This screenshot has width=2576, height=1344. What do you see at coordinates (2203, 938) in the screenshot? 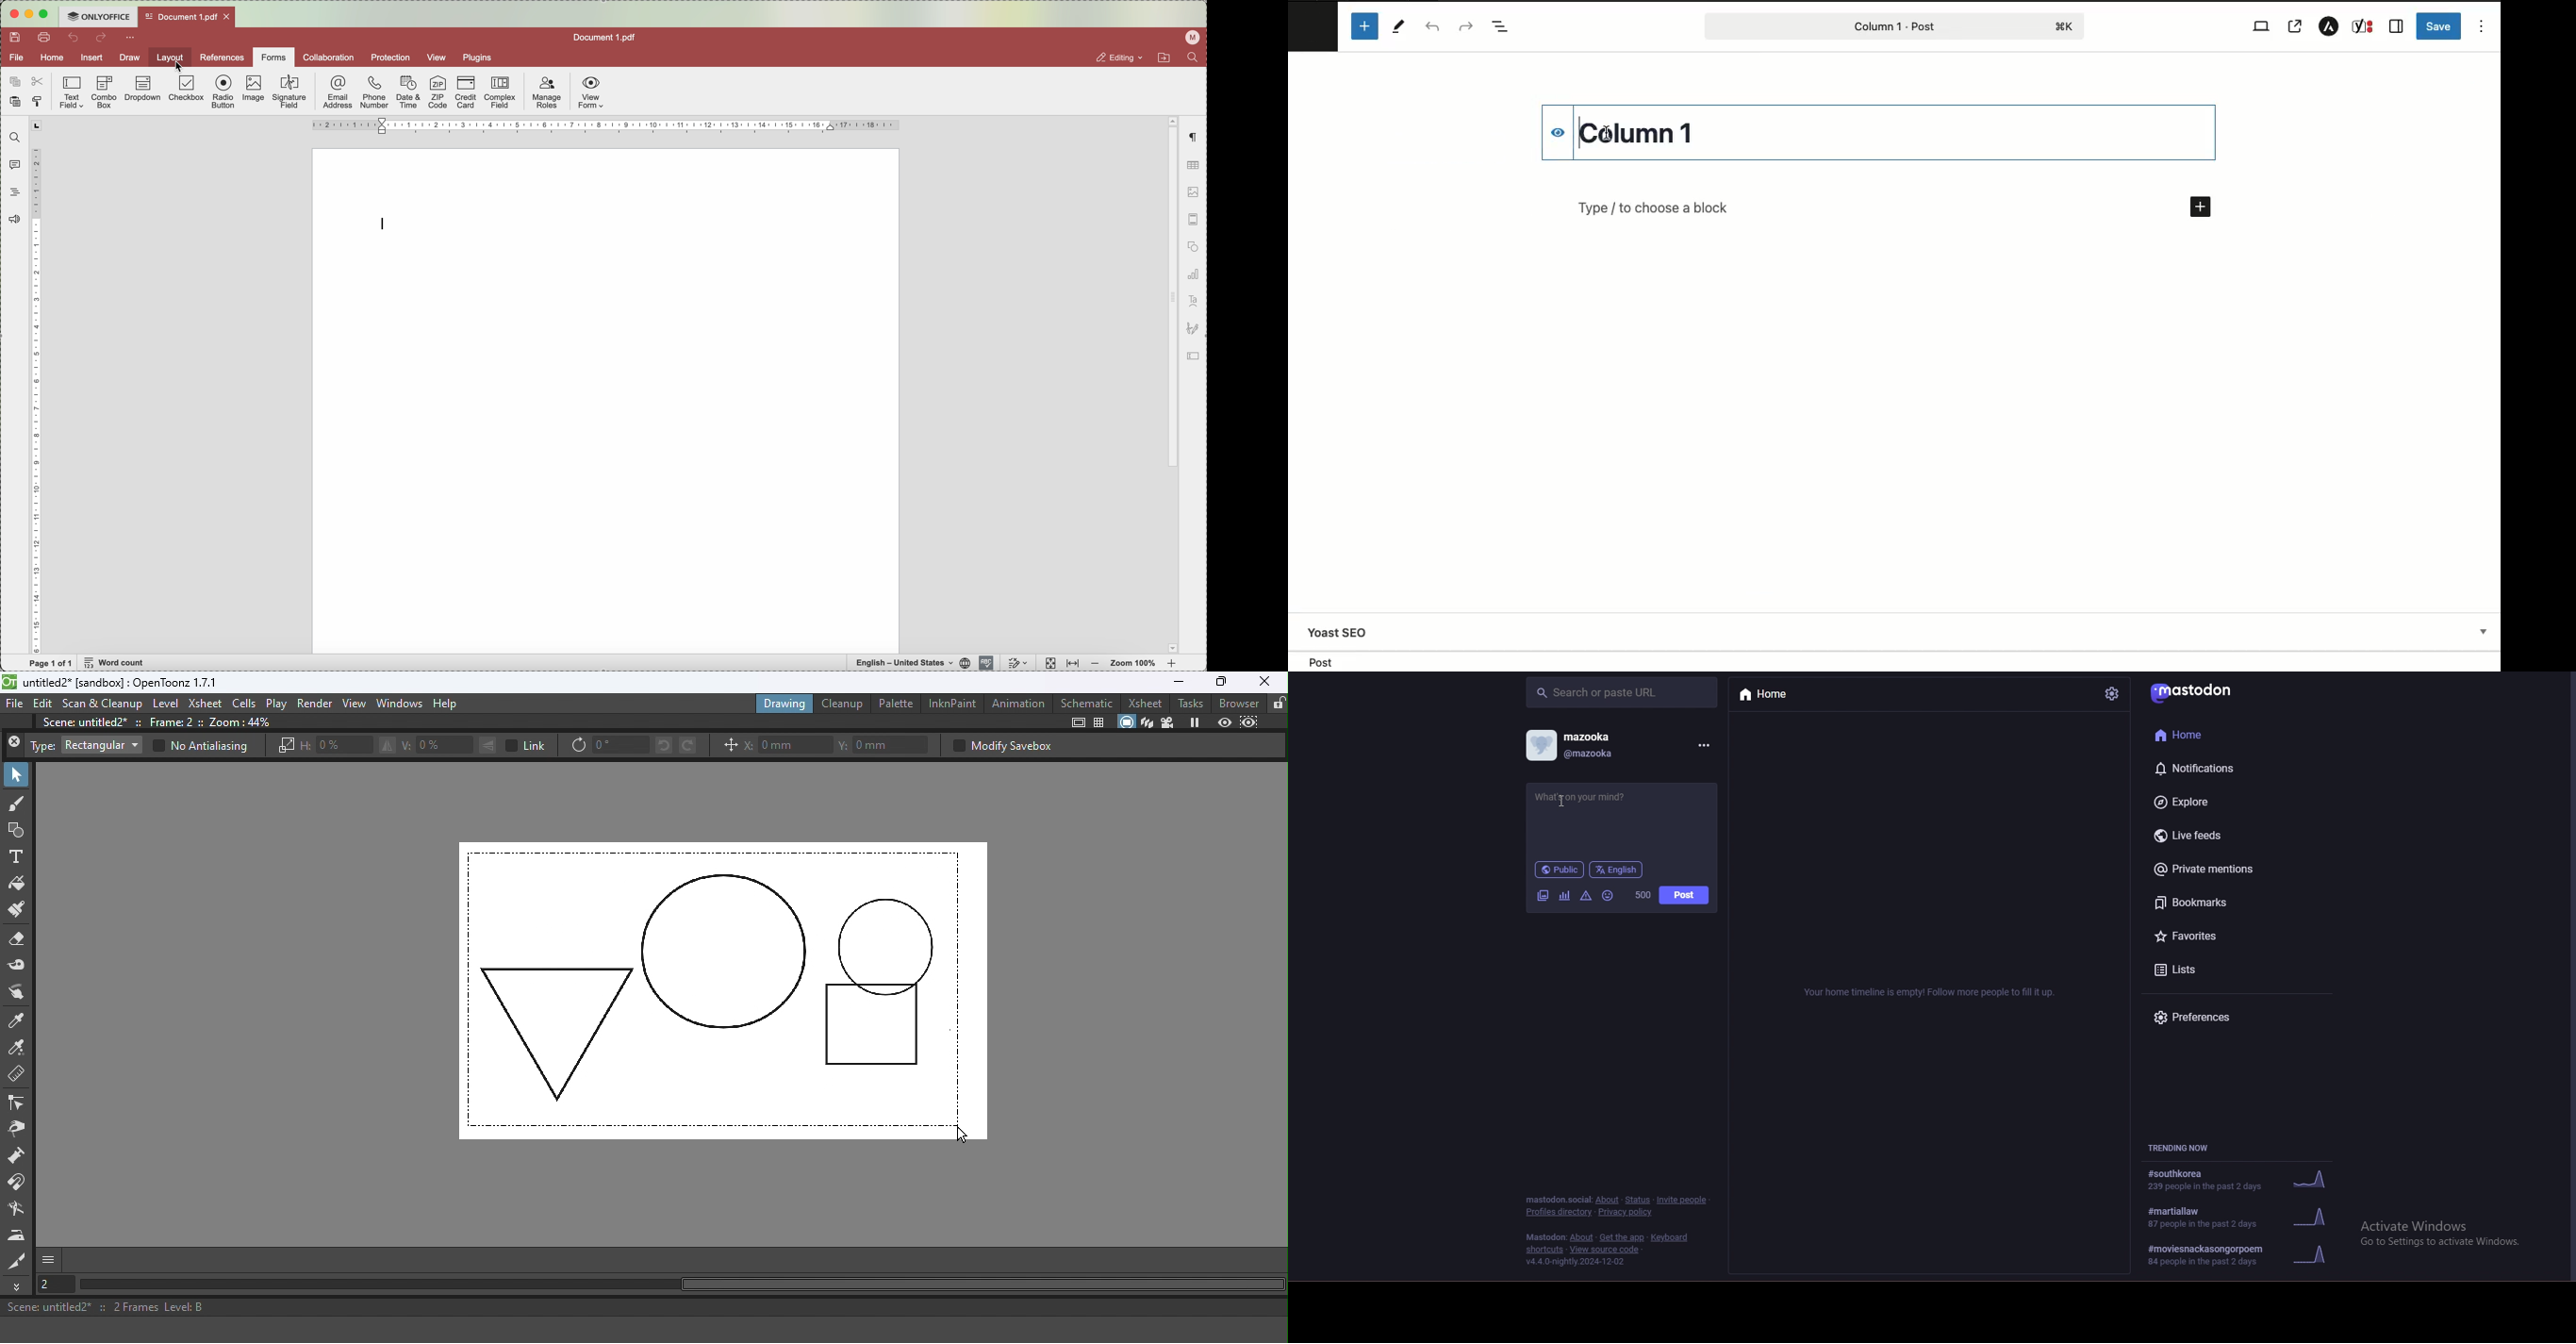
I see `favorites` at bounding box center [2203, 938].